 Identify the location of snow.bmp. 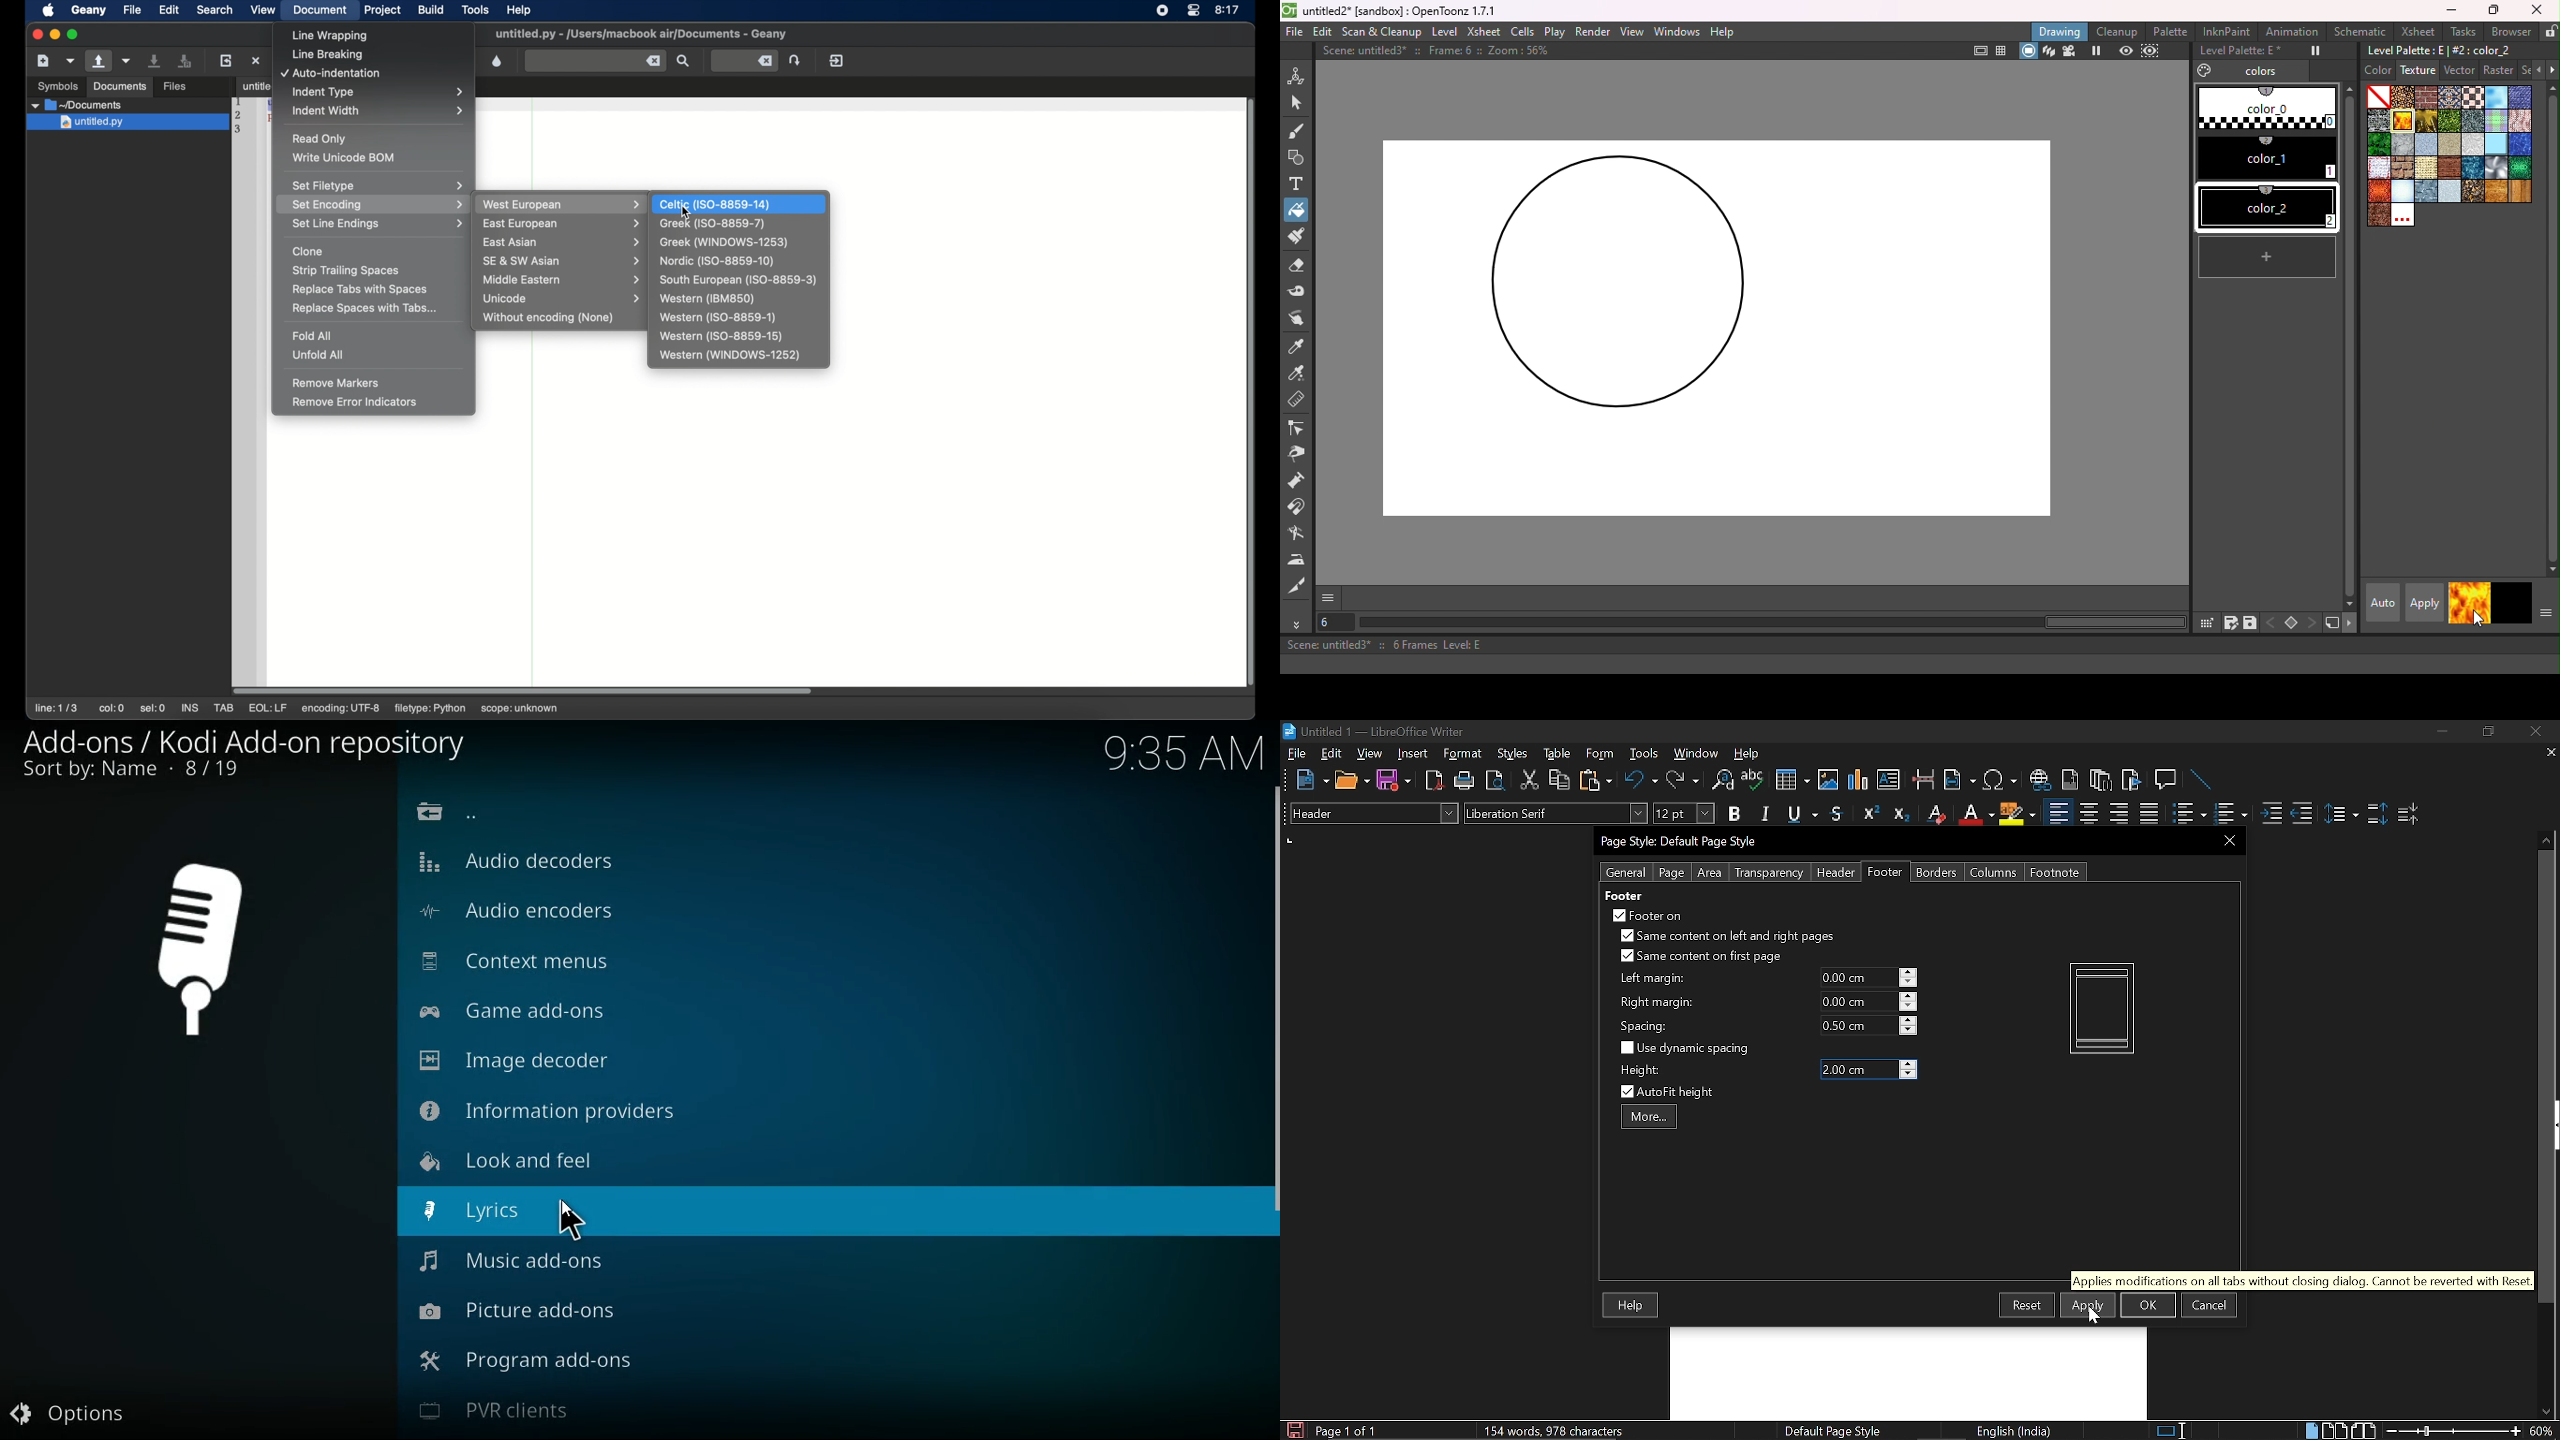
(2404, 191).